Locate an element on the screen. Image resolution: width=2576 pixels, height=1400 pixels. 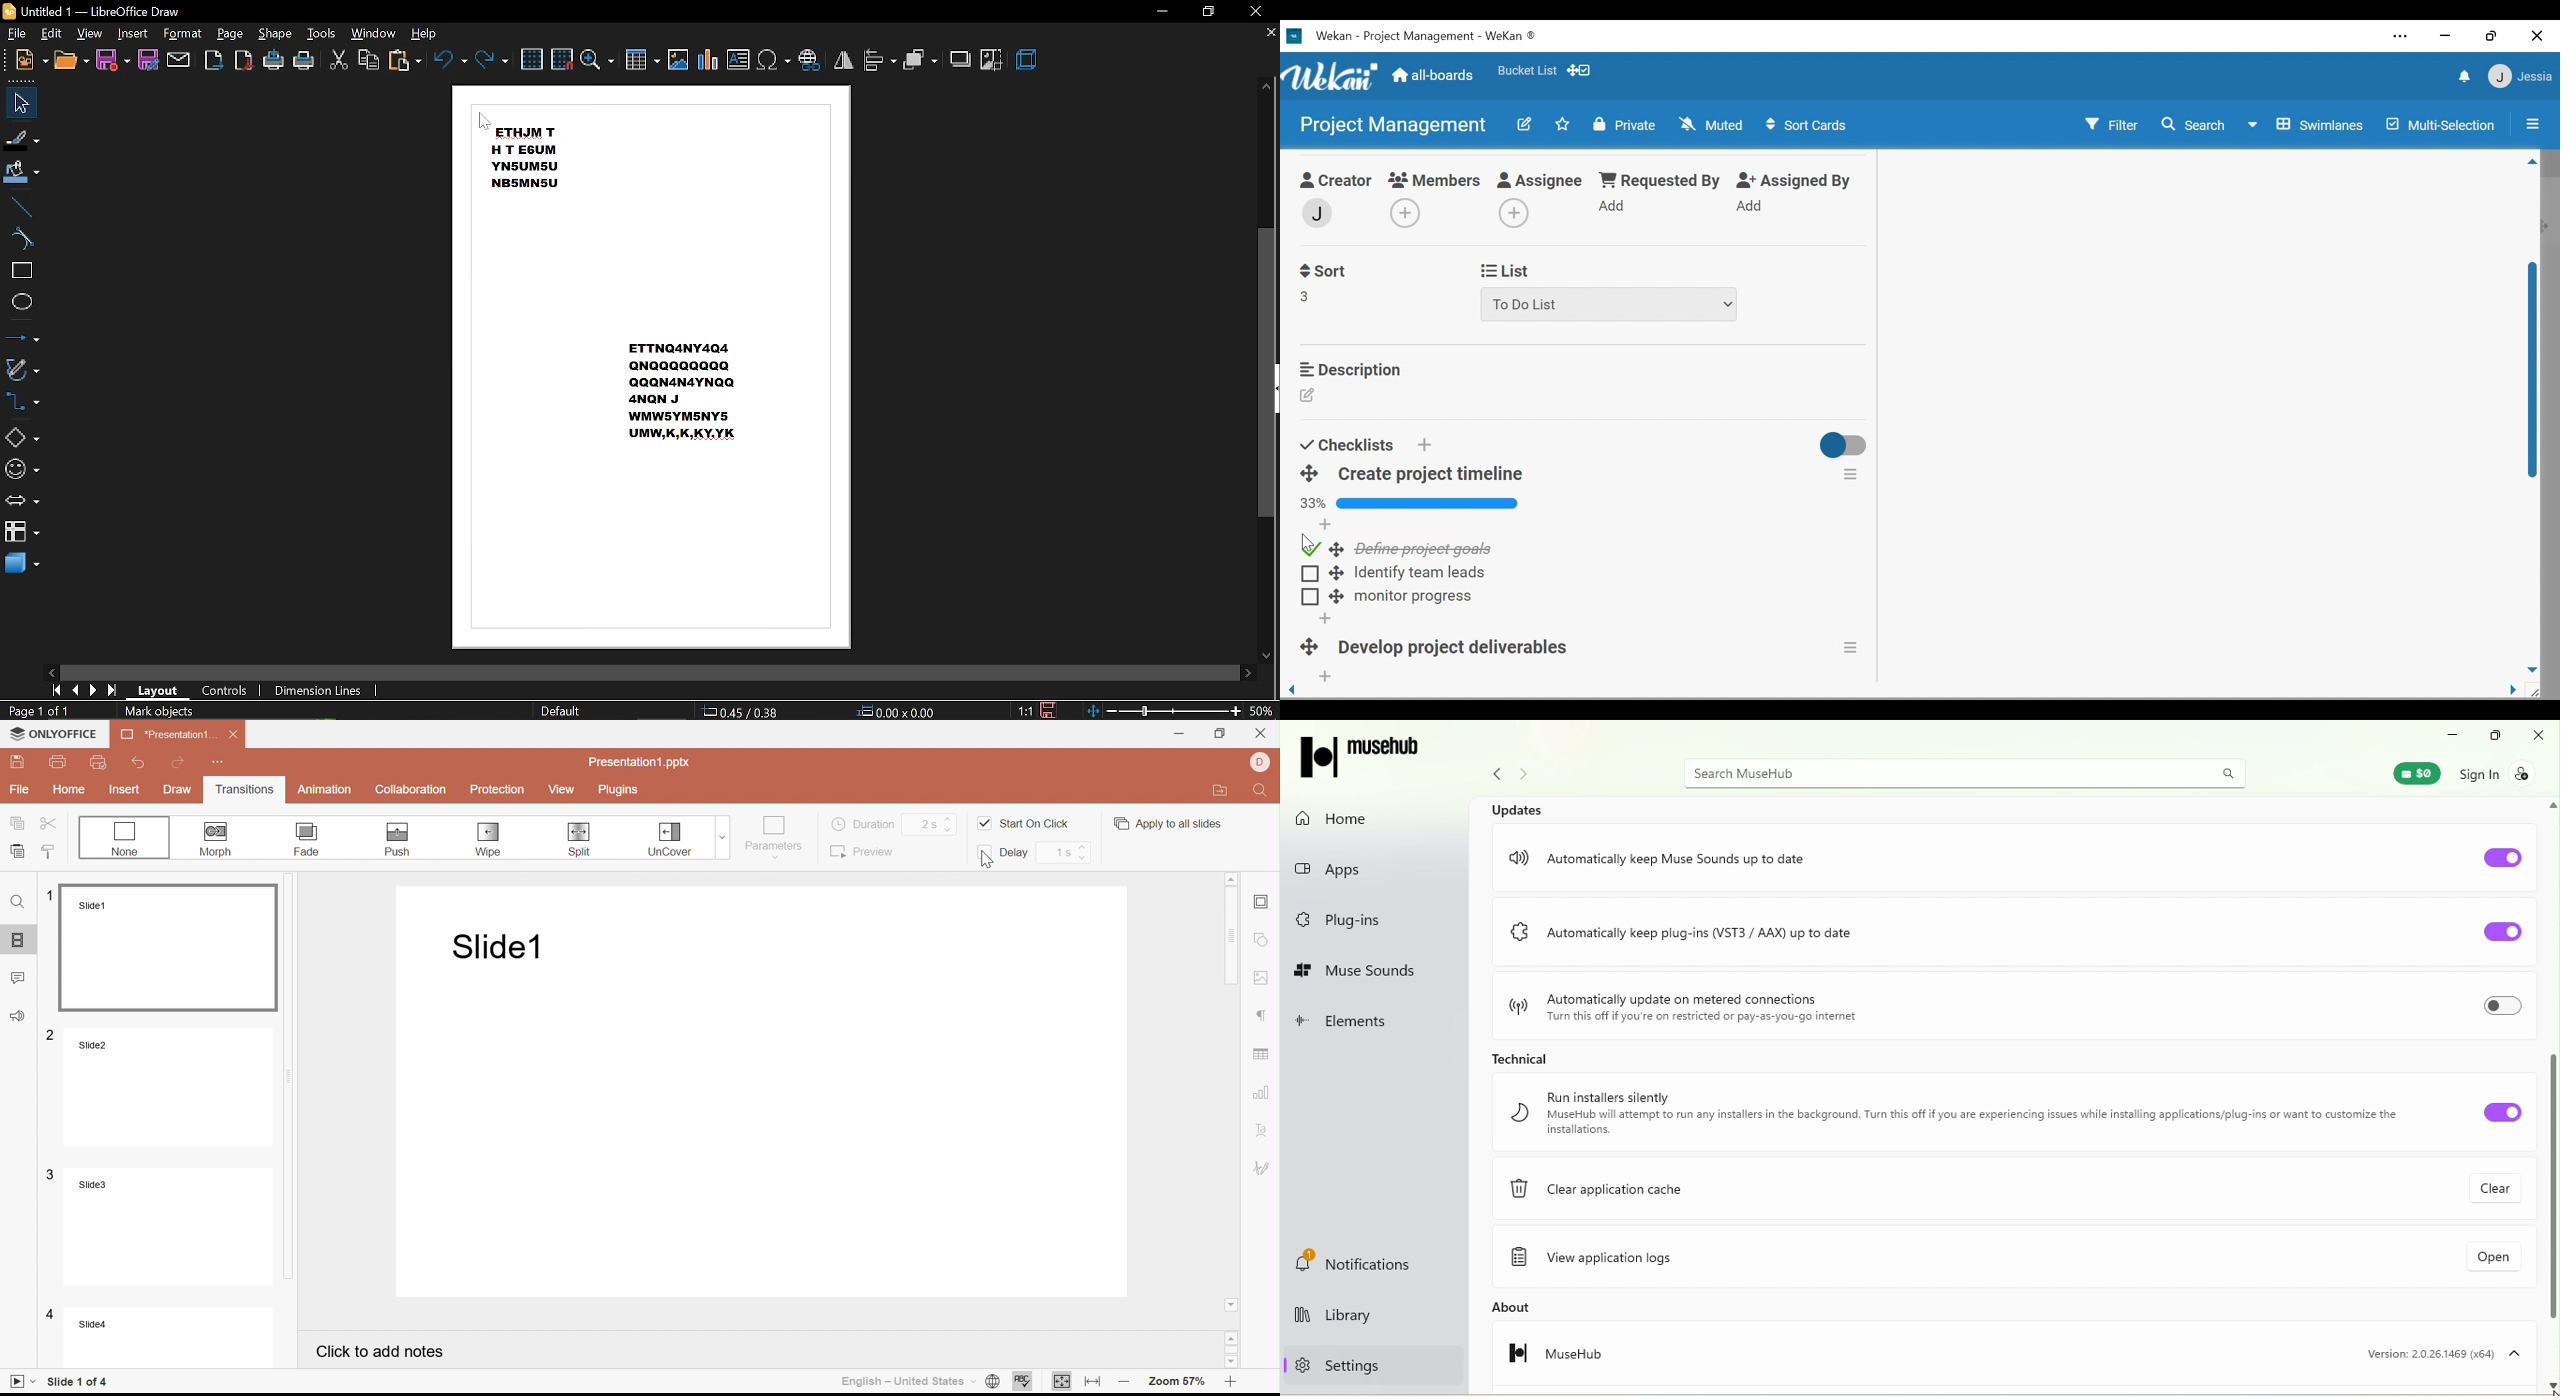
cursor is located at coordinates (486, 124).